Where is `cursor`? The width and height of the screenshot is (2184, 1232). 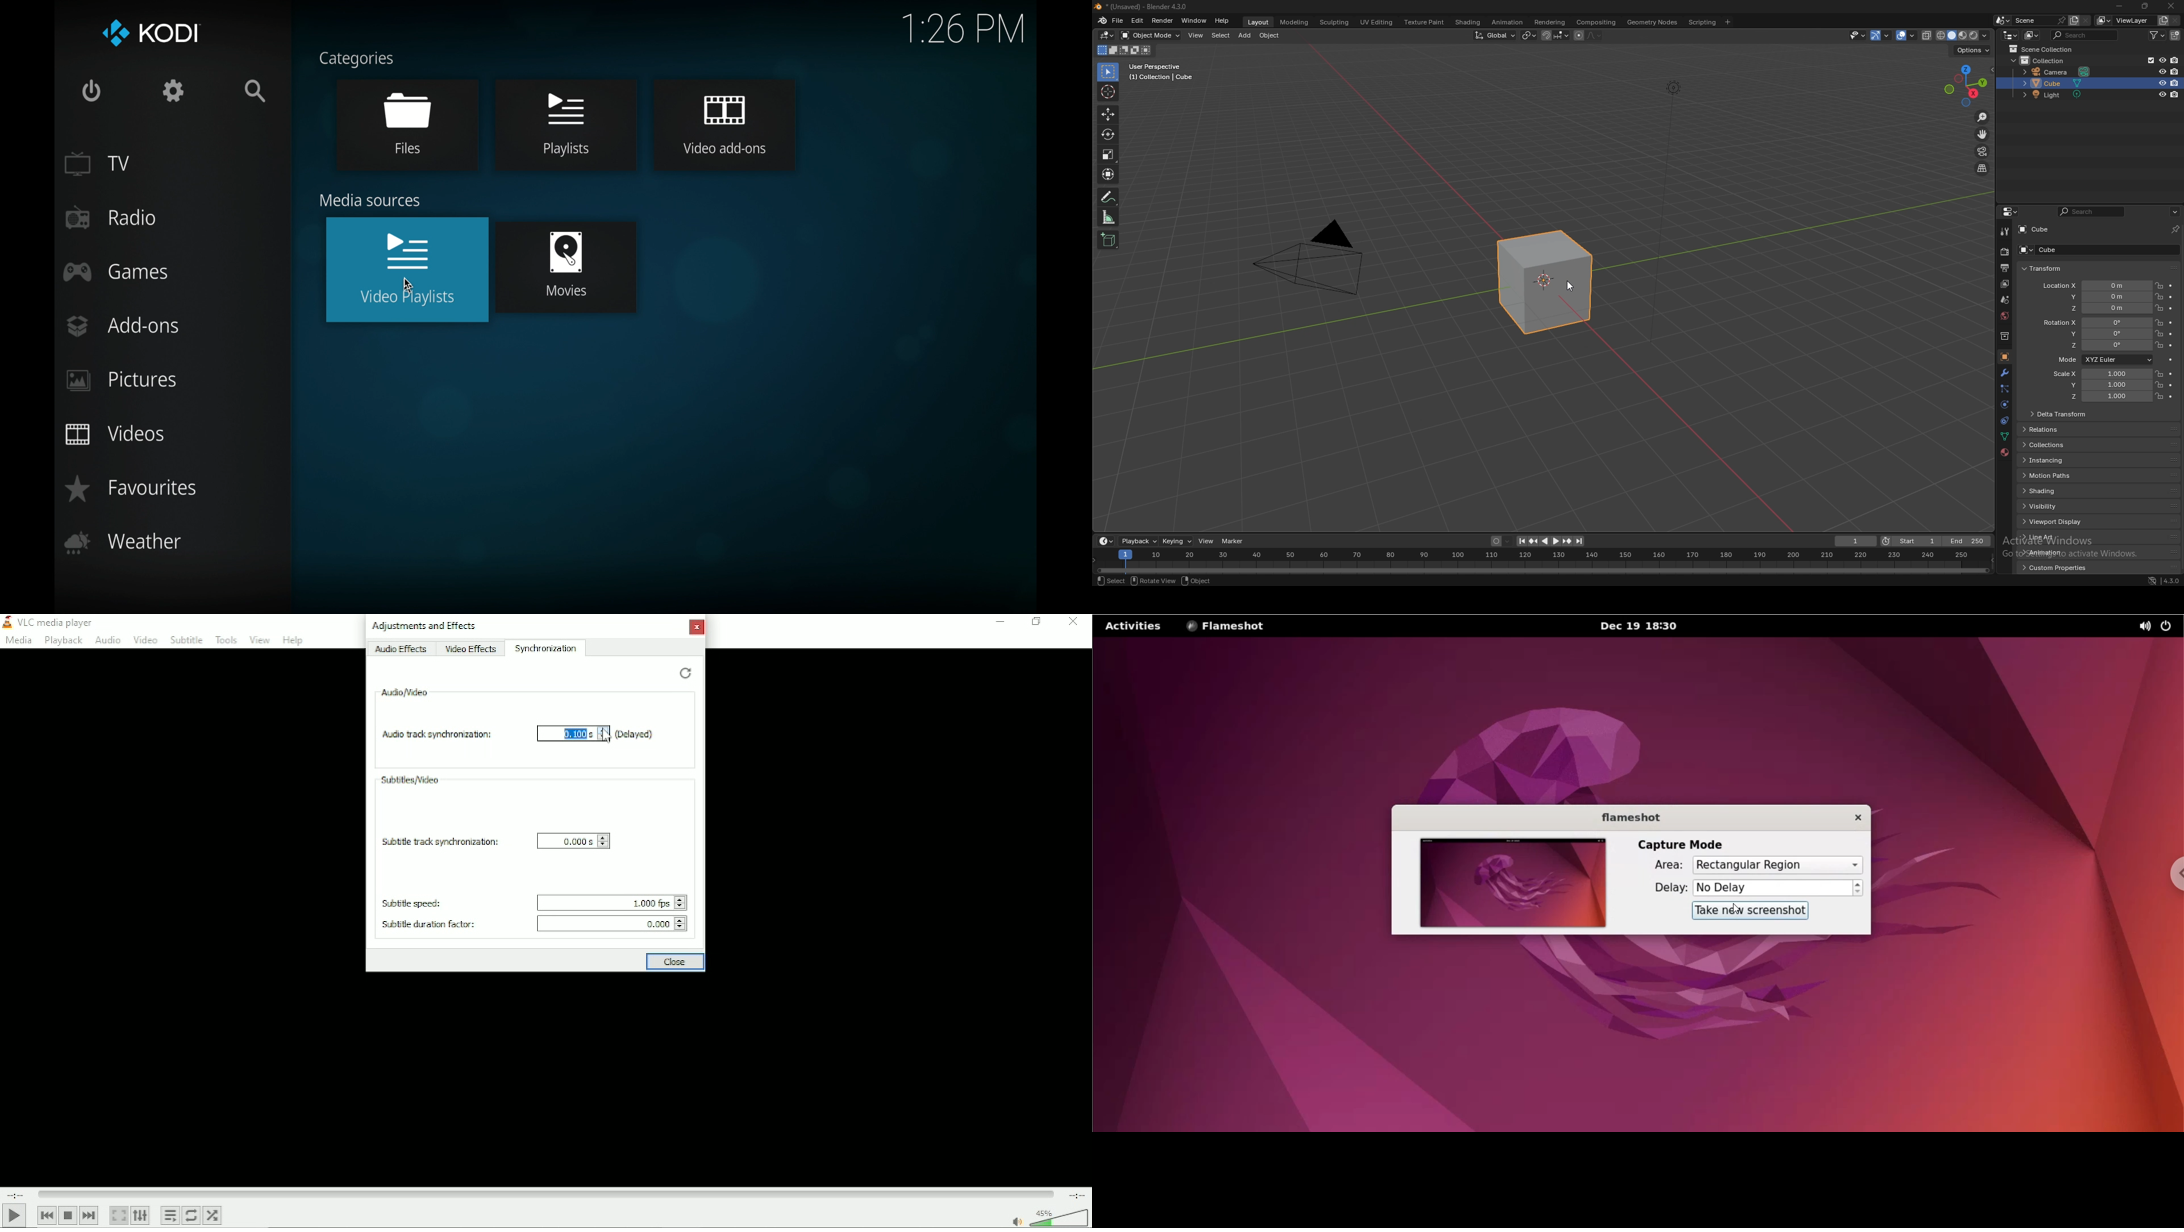
cursor is located at coordinates (1573, 288).